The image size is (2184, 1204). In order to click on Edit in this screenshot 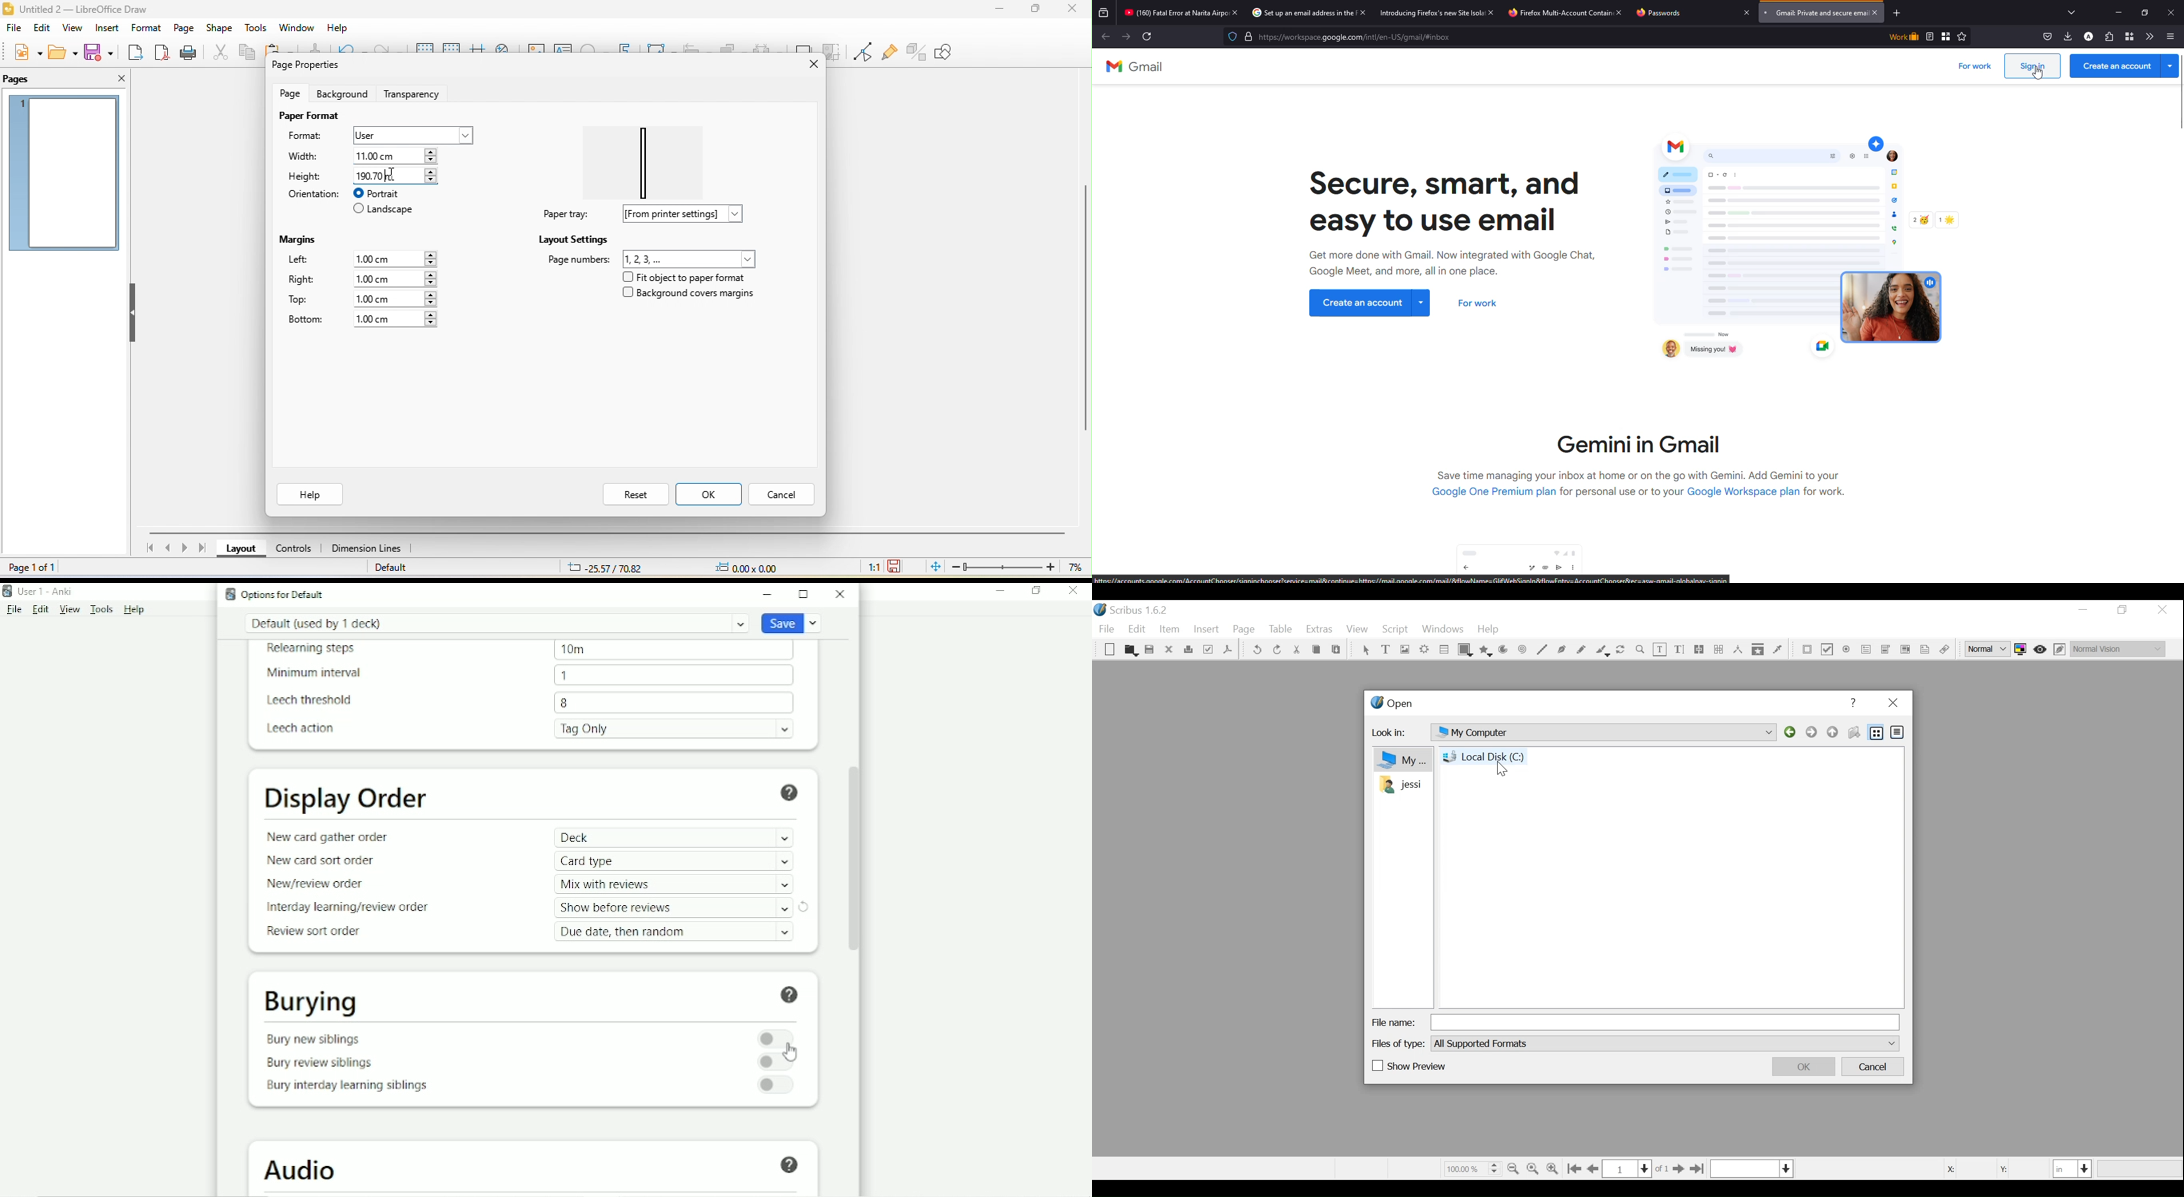, I will do `click(1138, 630)`.